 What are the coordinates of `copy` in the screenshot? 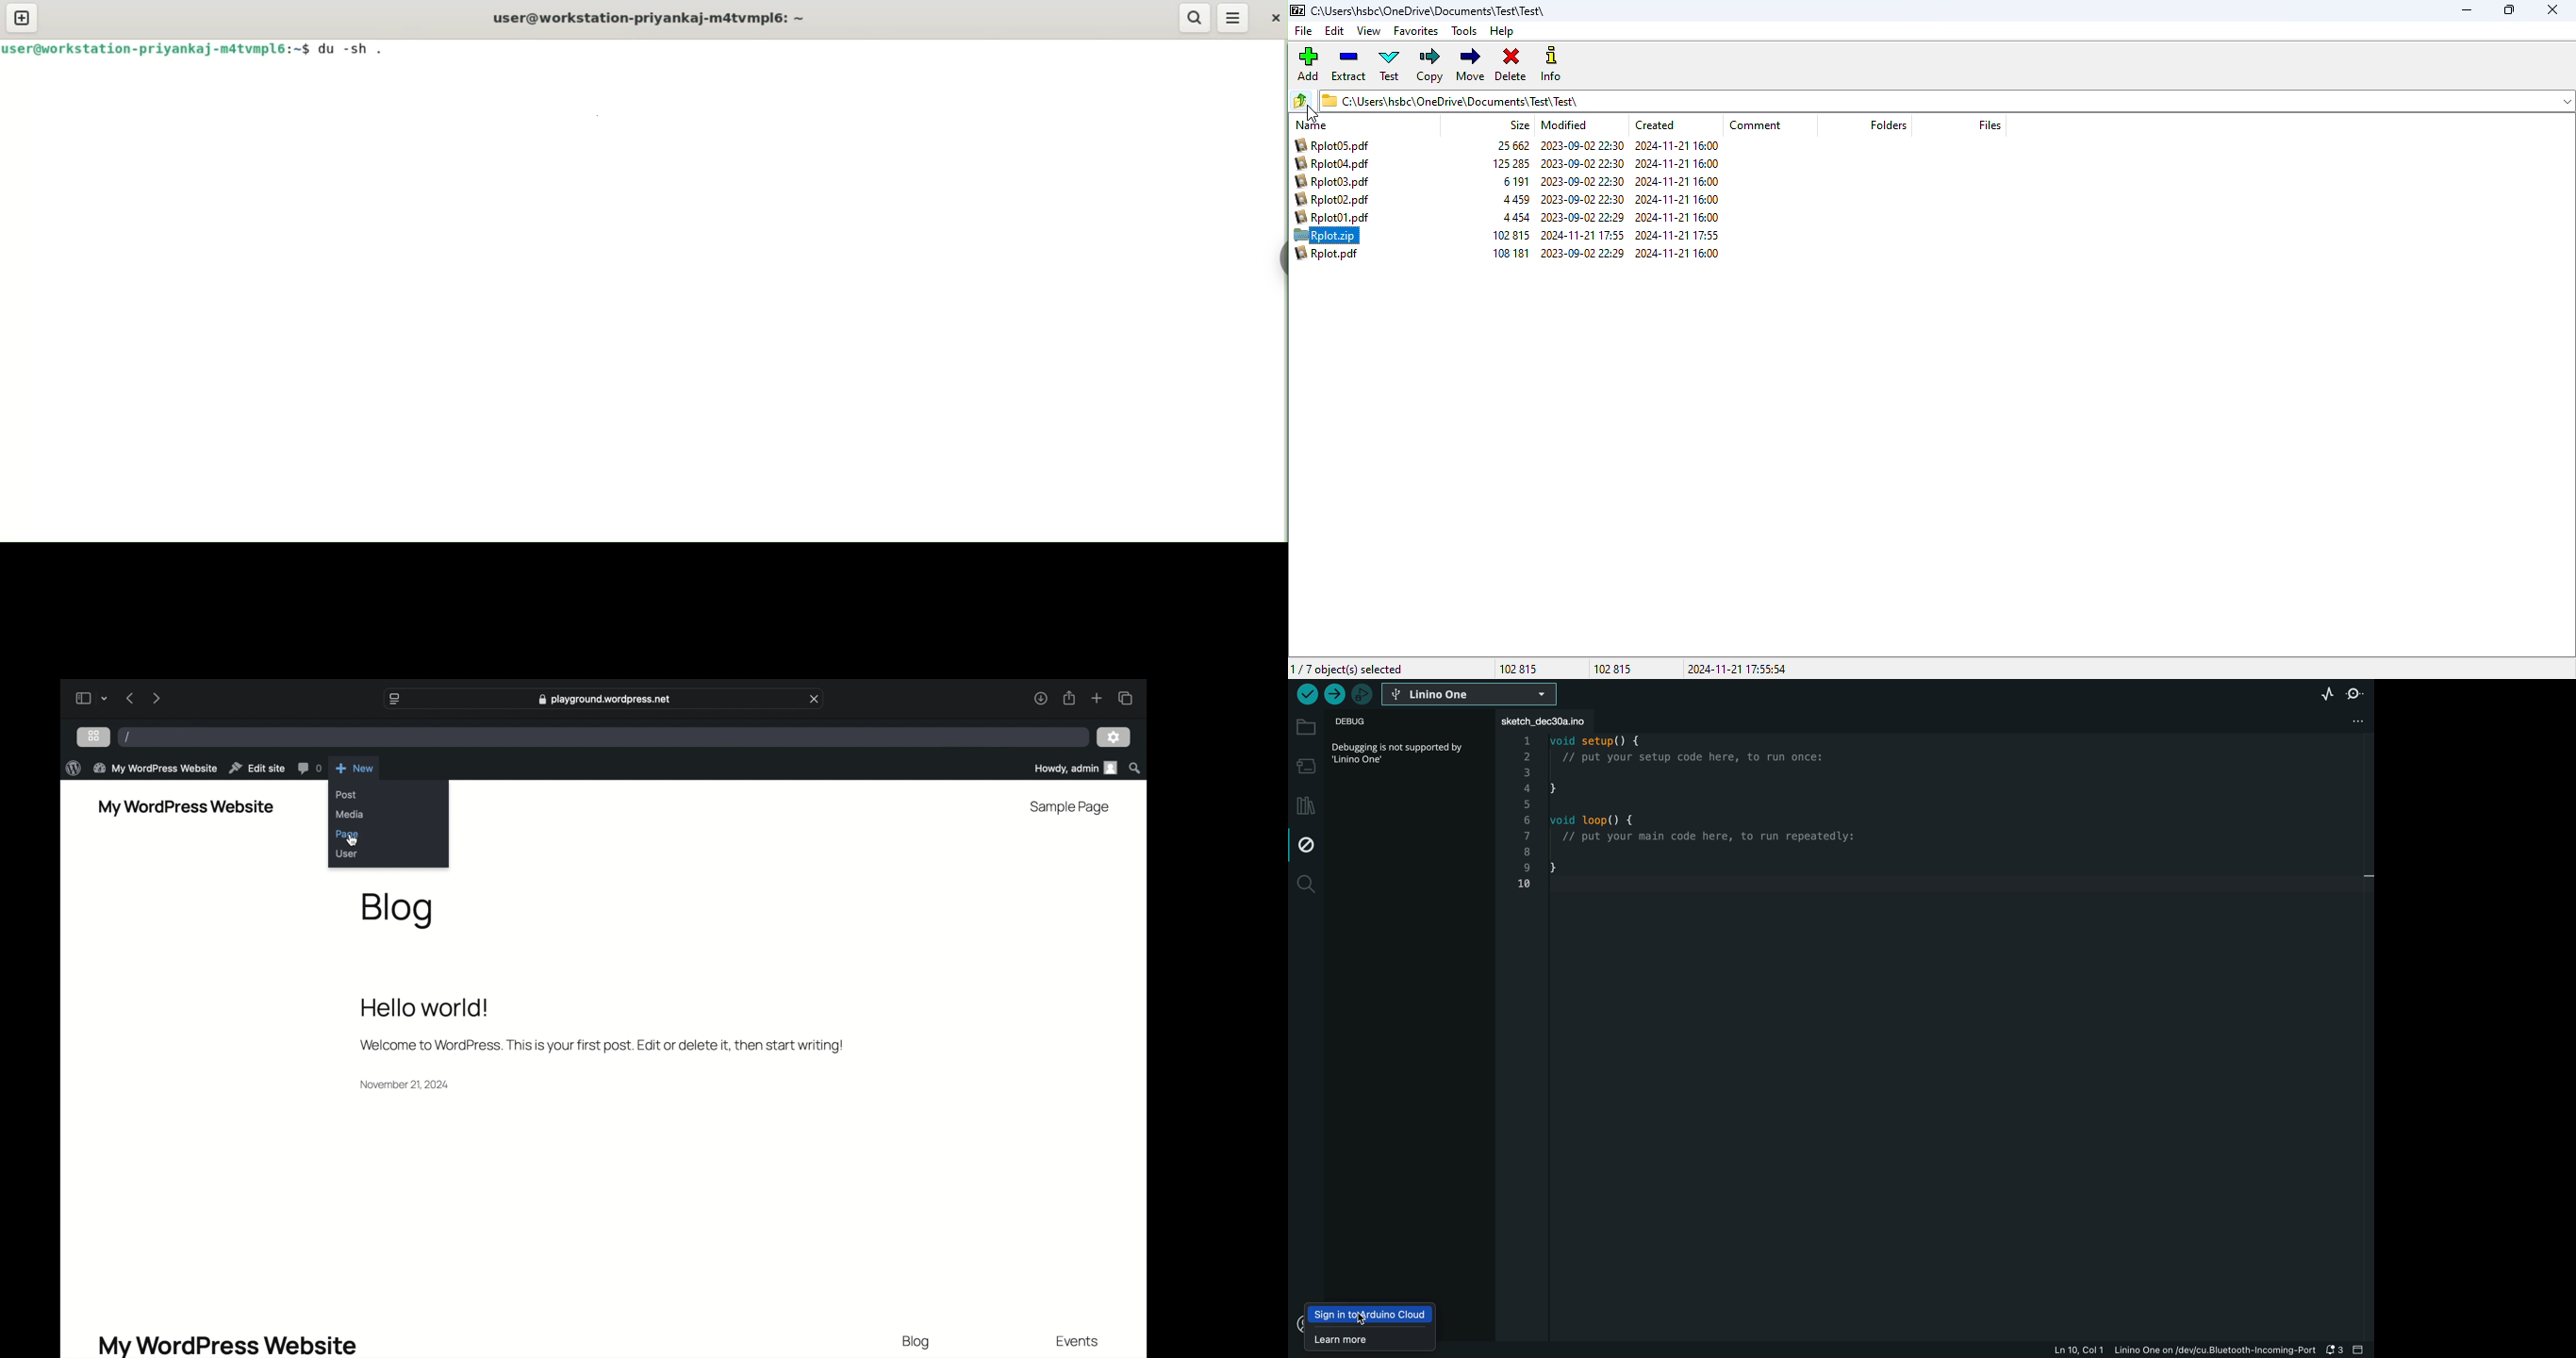 It's located at (1431, 65).